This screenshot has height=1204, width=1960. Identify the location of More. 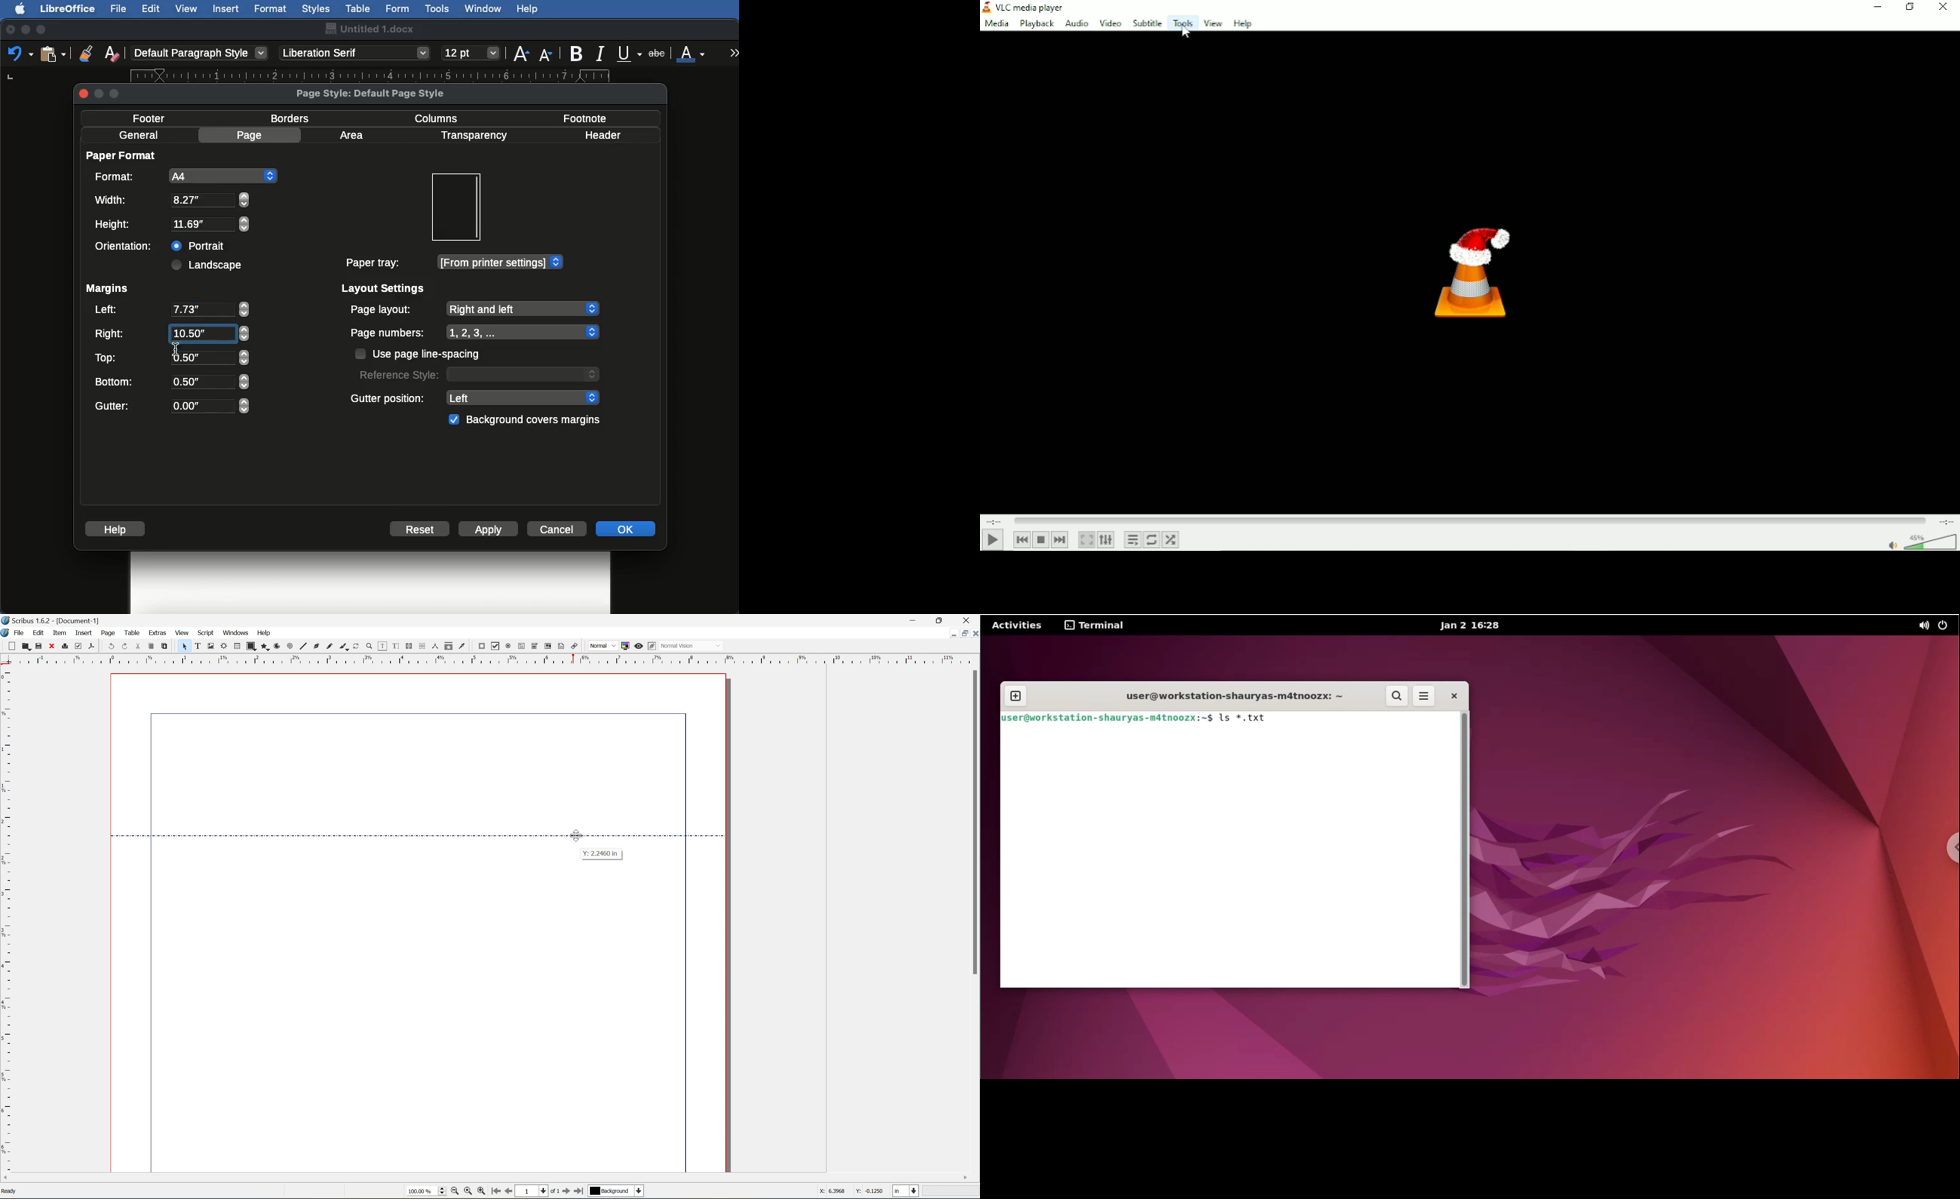
(735, 52).